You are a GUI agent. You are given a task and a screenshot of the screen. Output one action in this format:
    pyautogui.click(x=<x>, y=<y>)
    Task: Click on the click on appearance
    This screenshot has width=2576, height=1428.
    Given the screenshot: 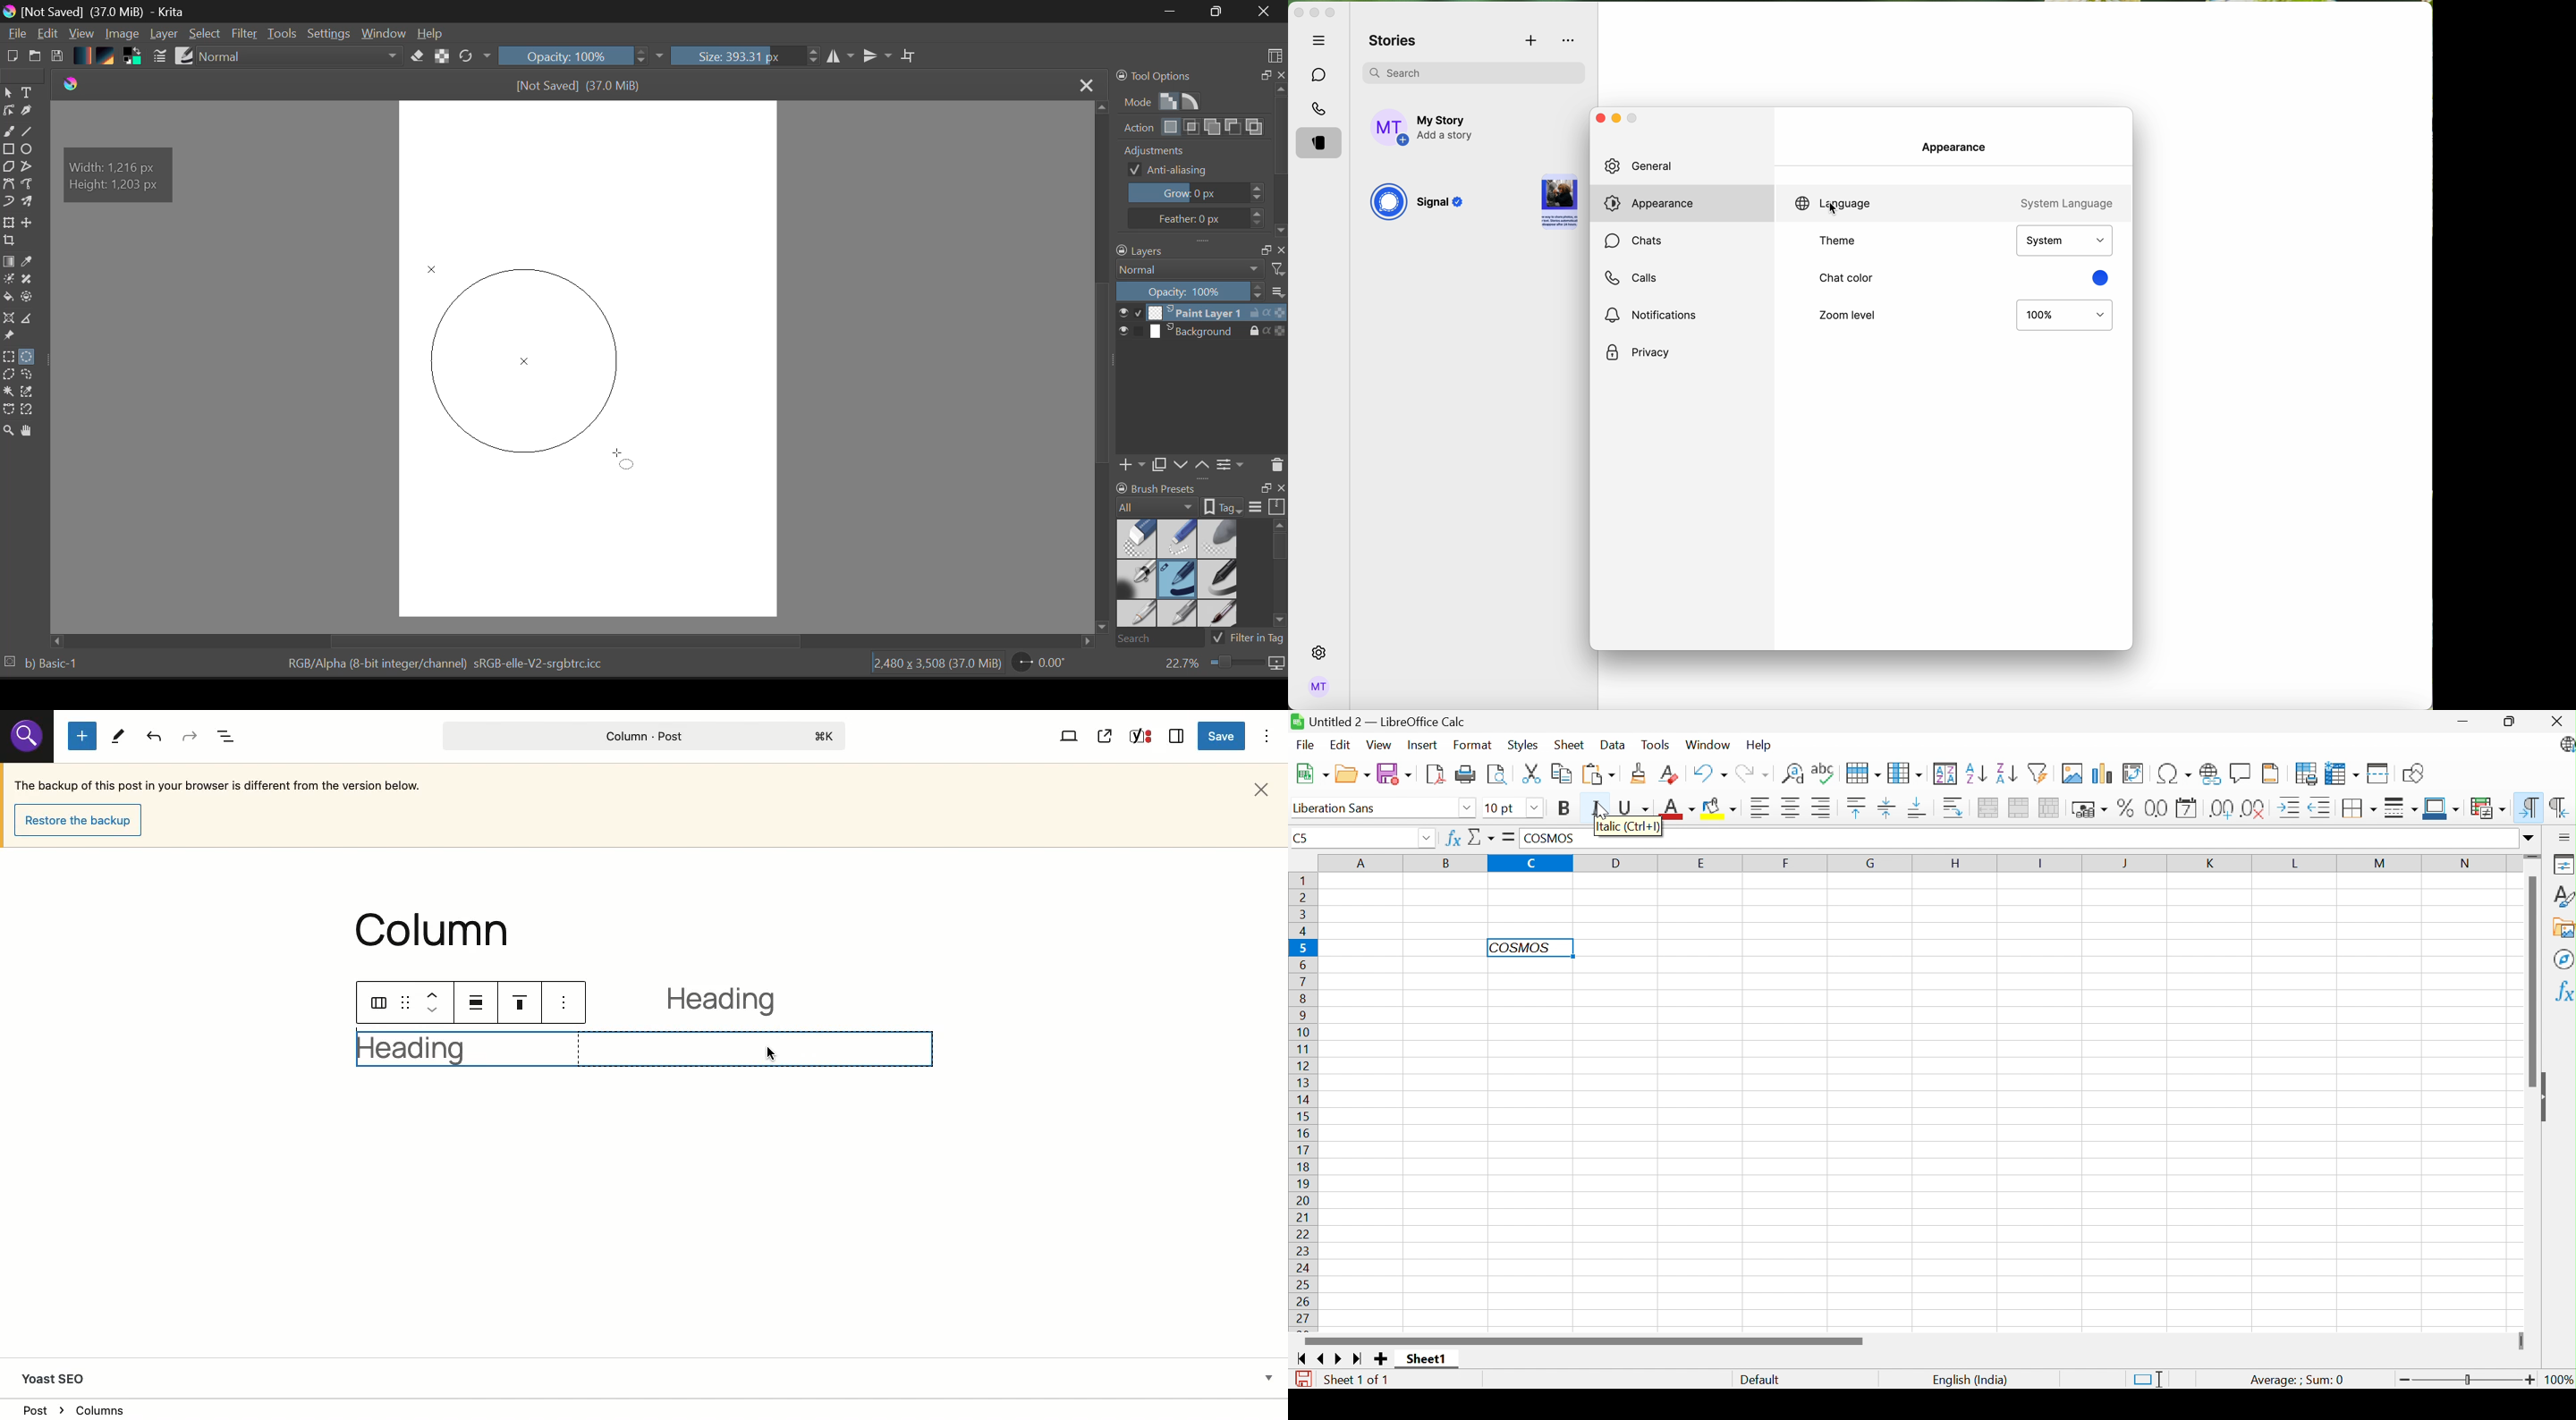 What is the action you would take?
    pyautogui.click(x=1658, y=204)
    